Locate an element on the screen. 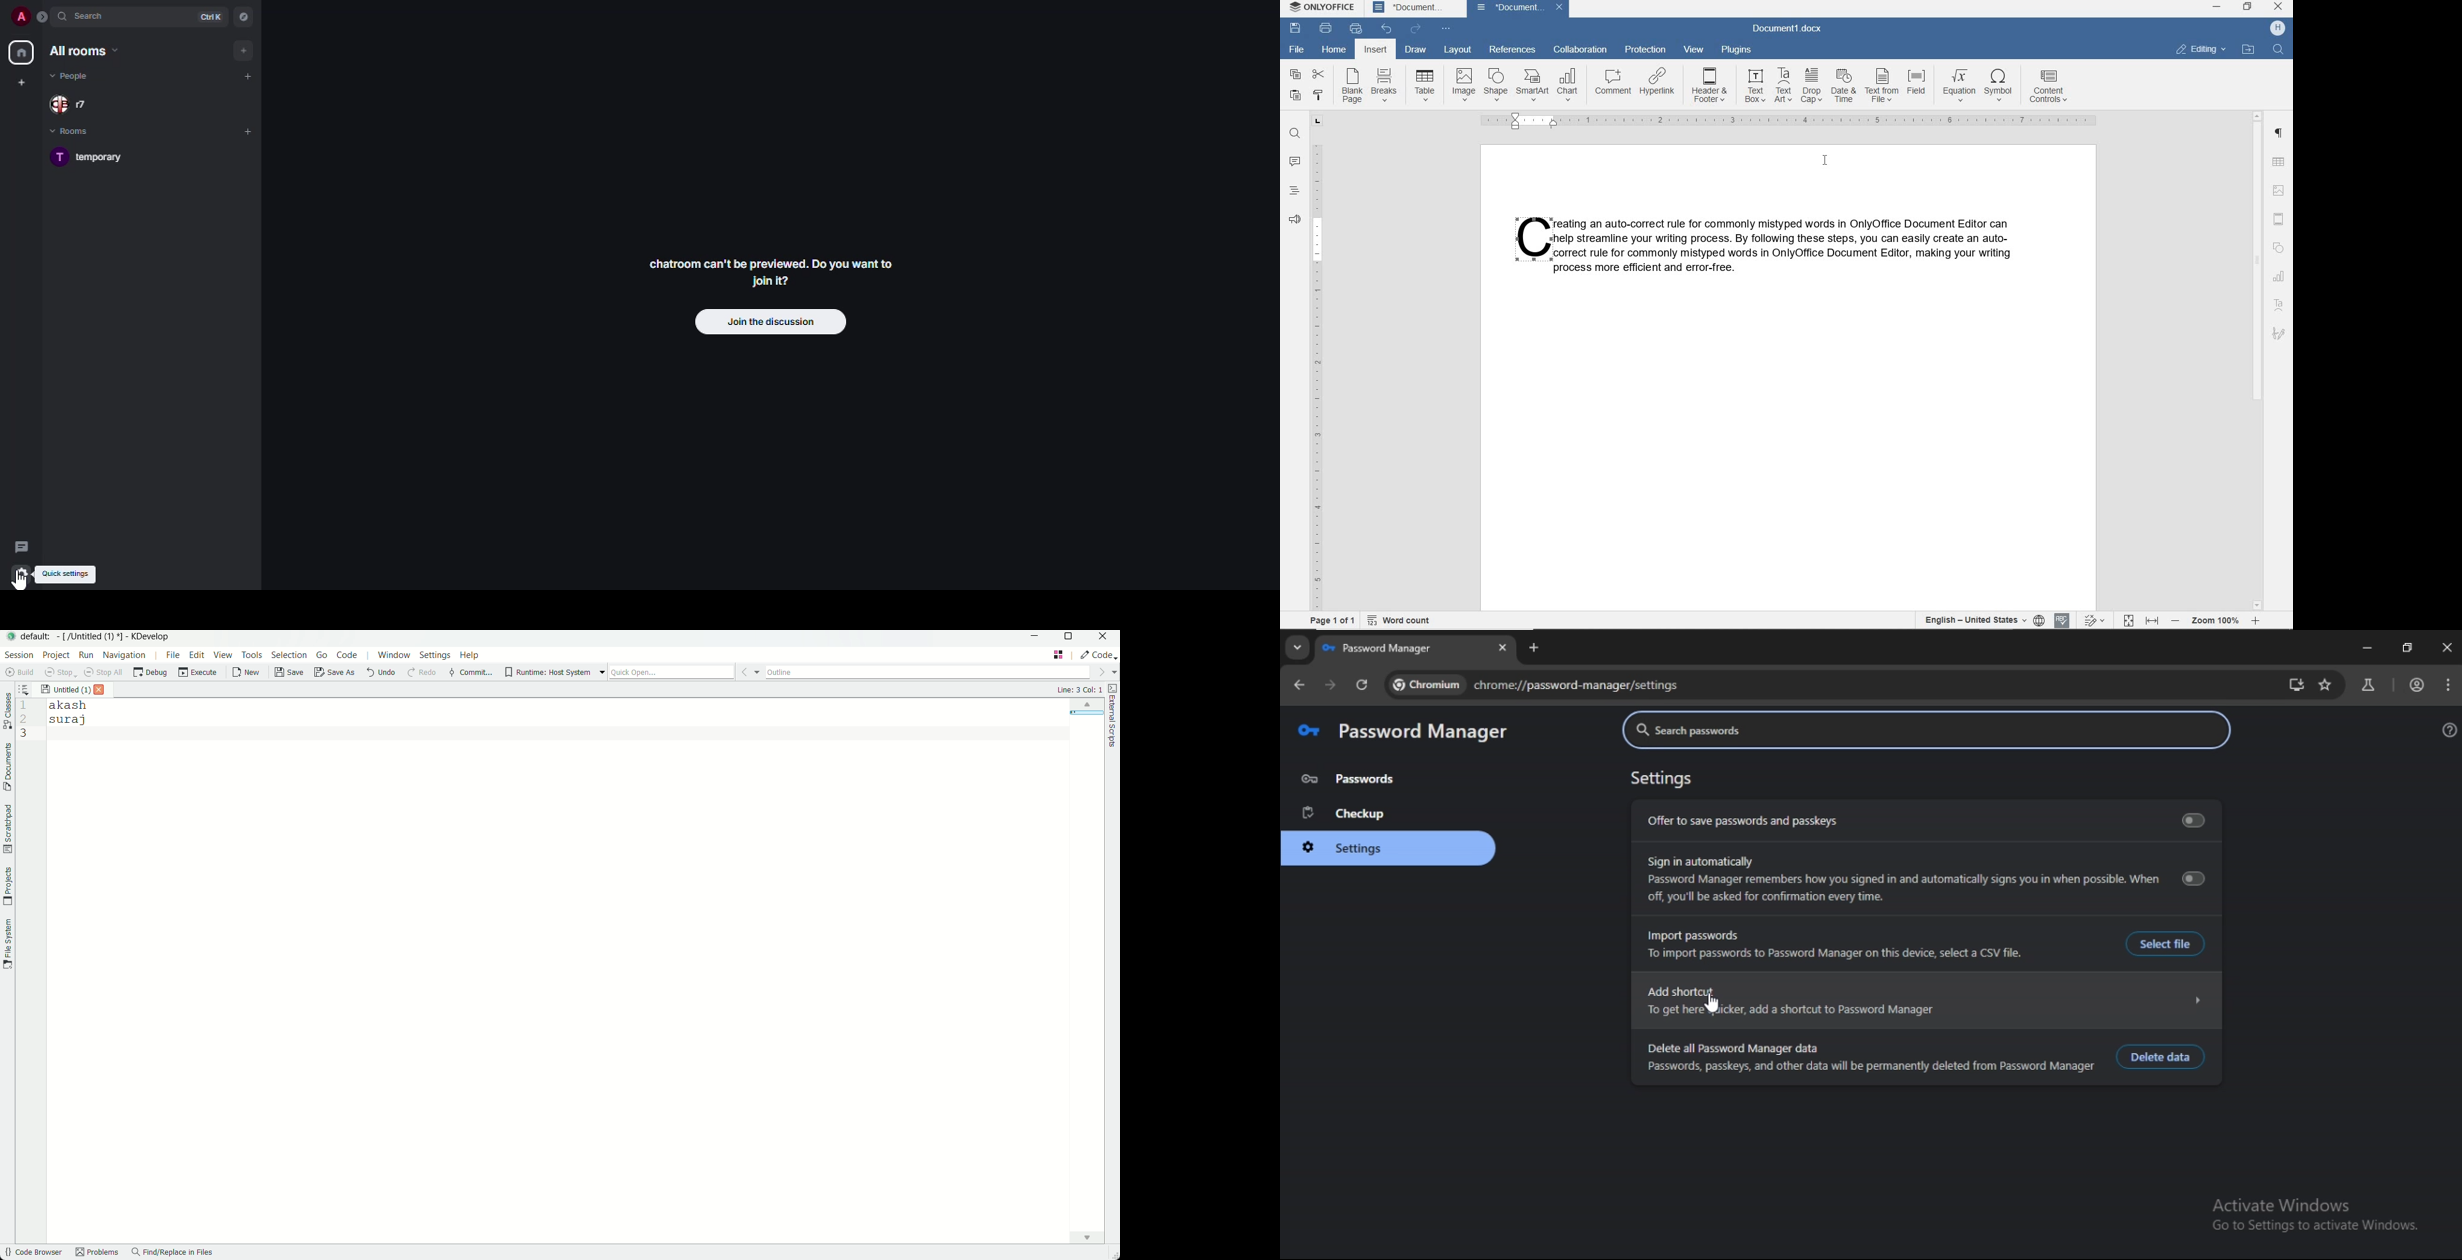  drop cap is located at coordinates (1810, 86).